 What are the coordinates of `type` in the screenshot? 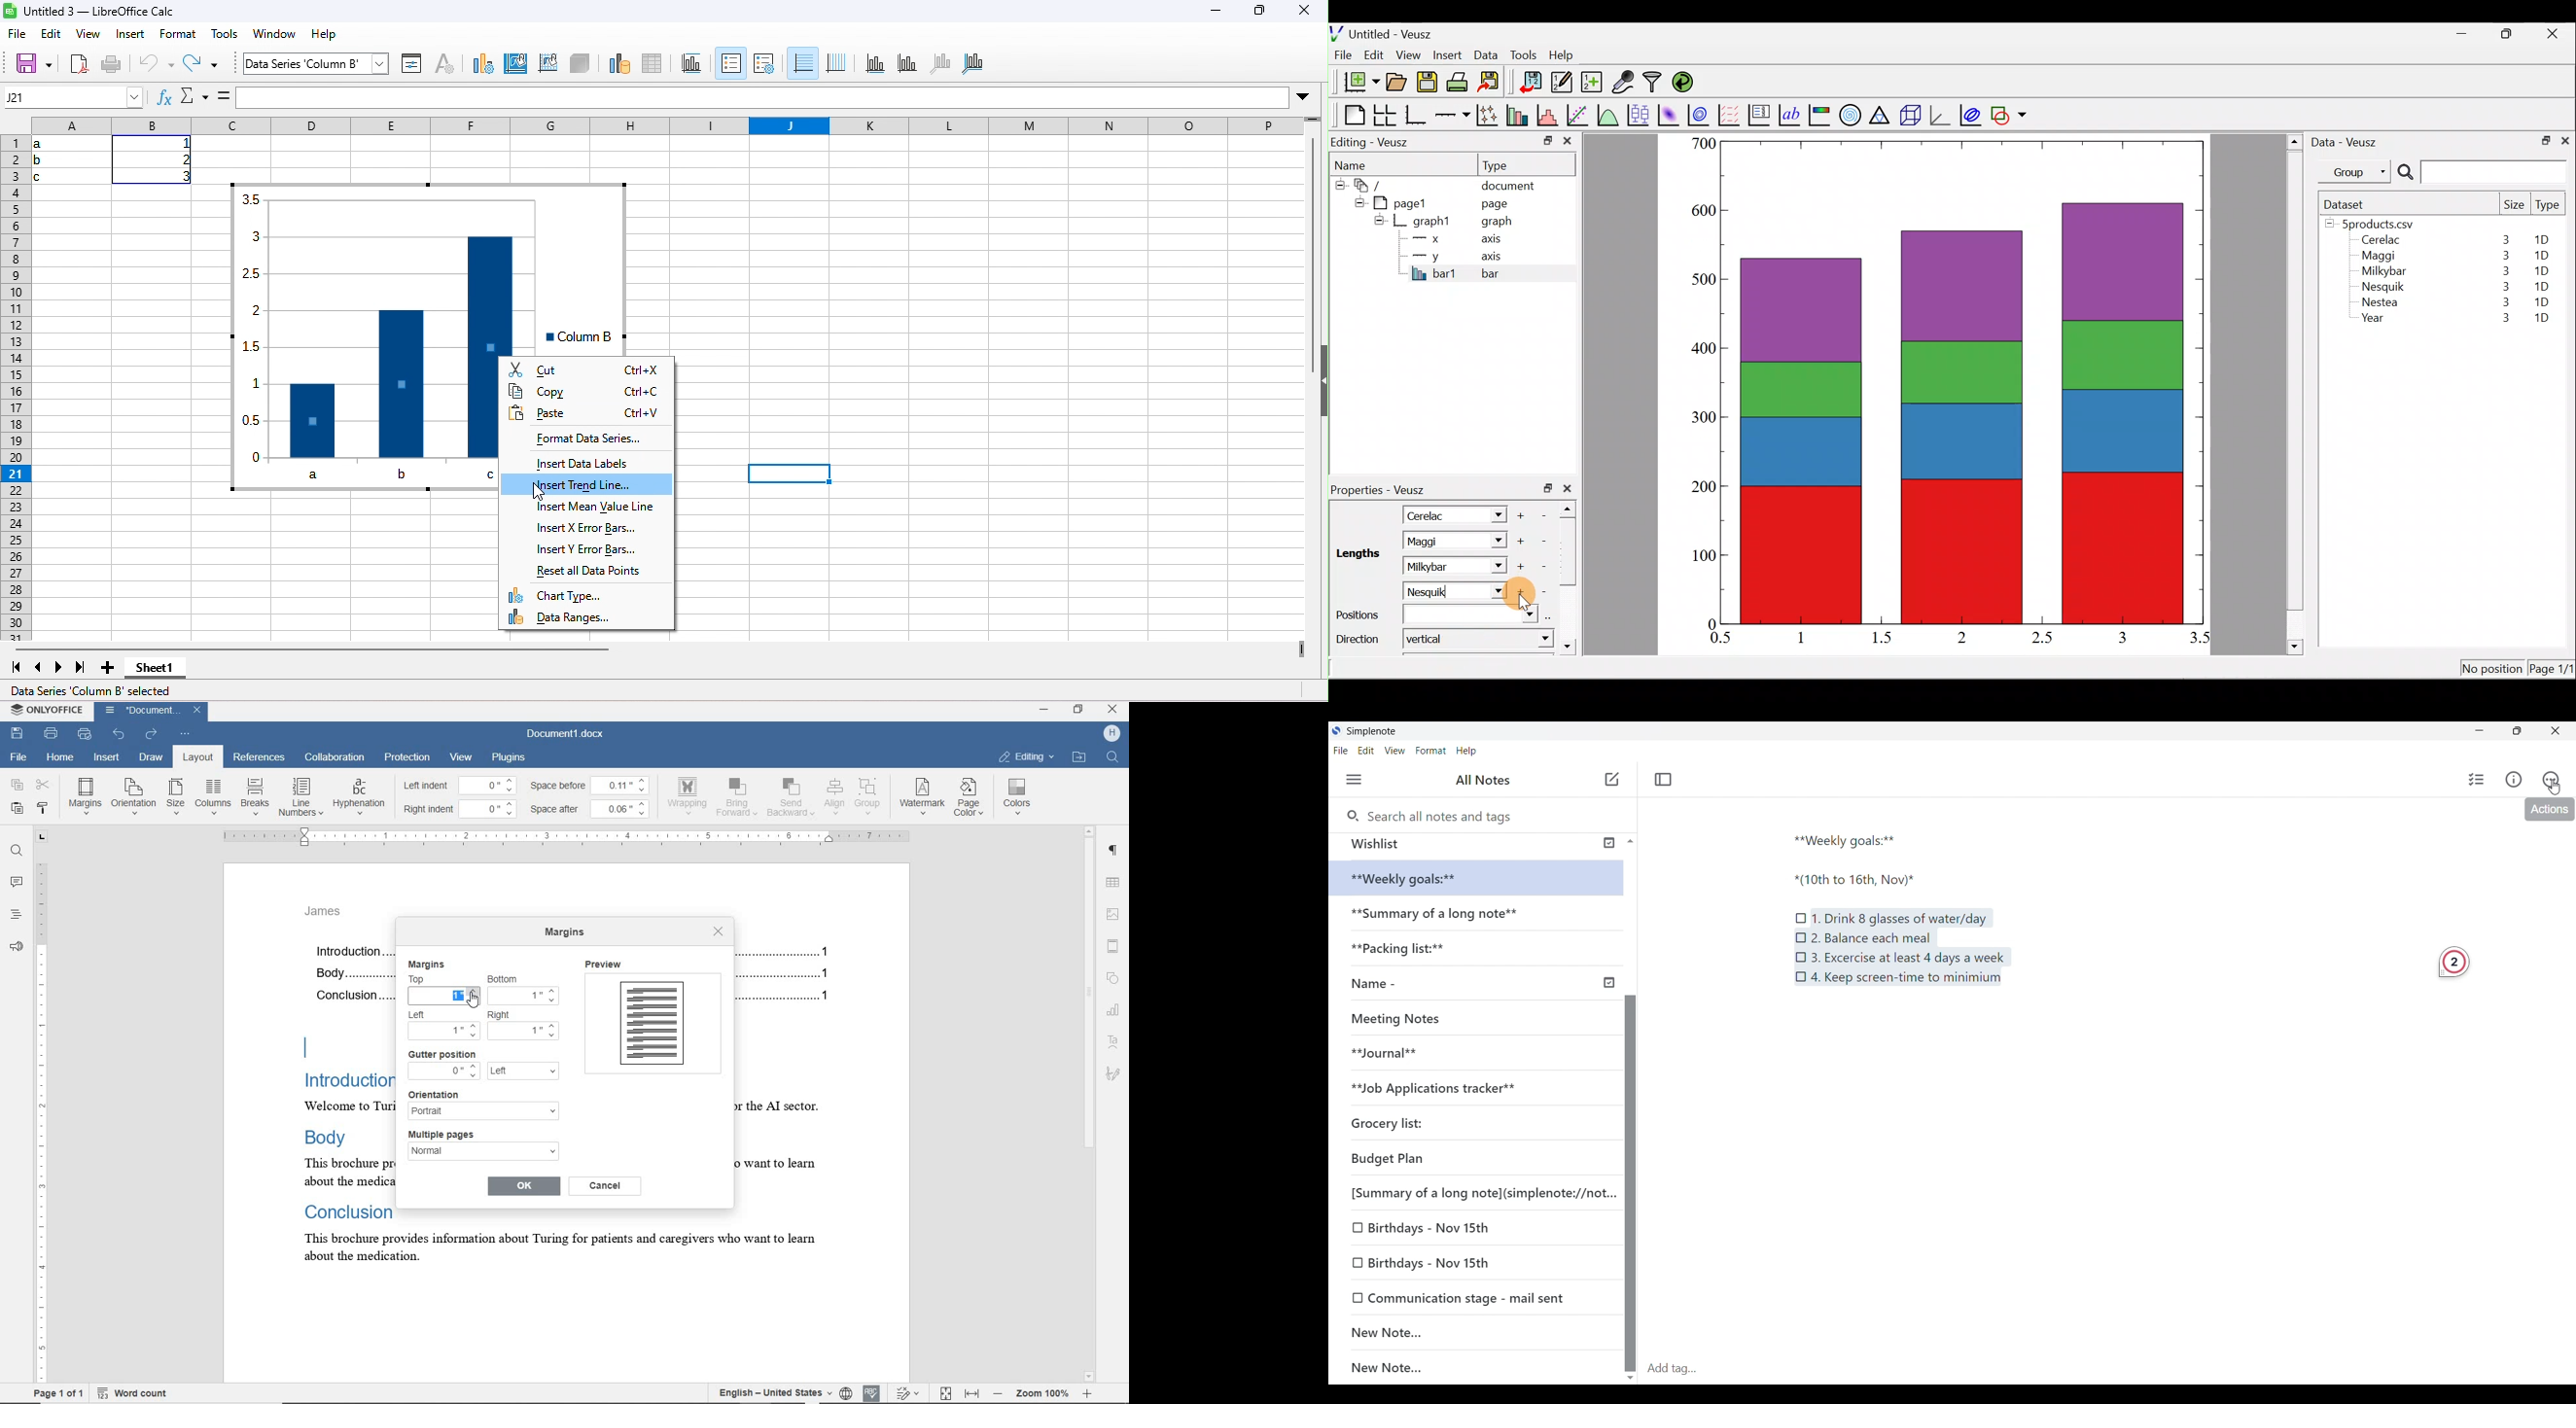 It's located at (485, 67).